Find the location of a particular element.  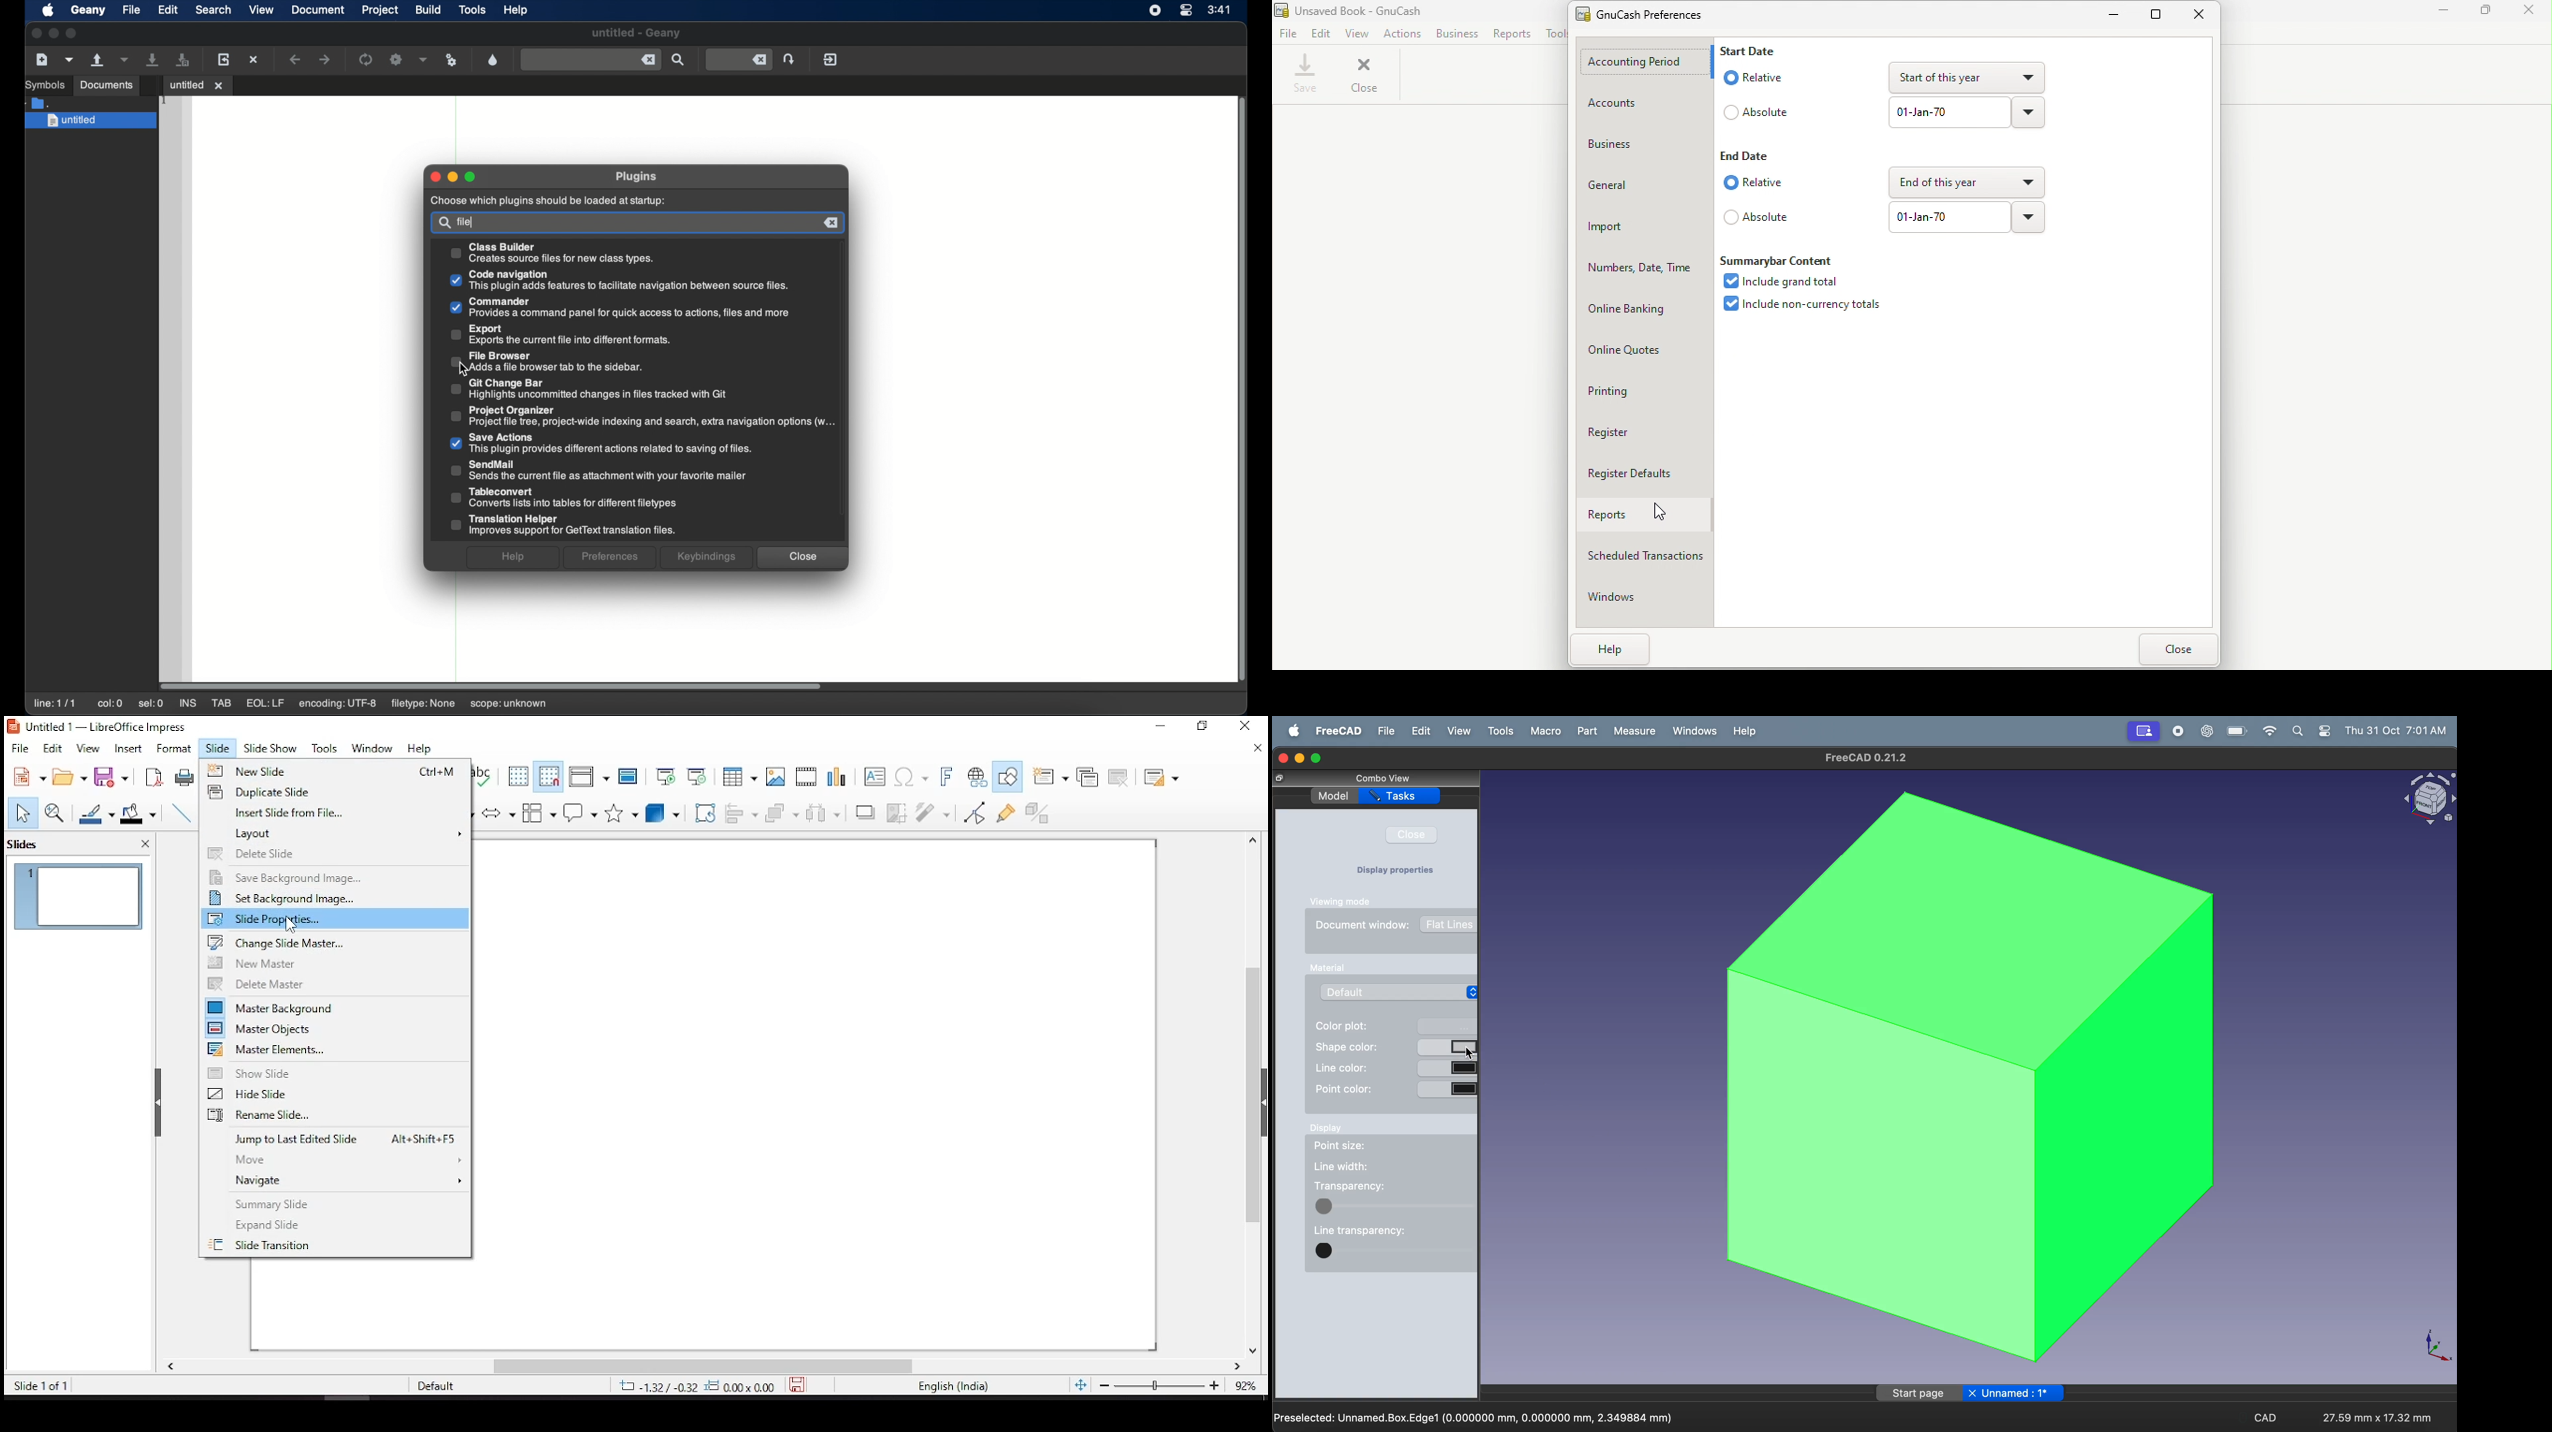

save is located at coordinates (805, 1385).